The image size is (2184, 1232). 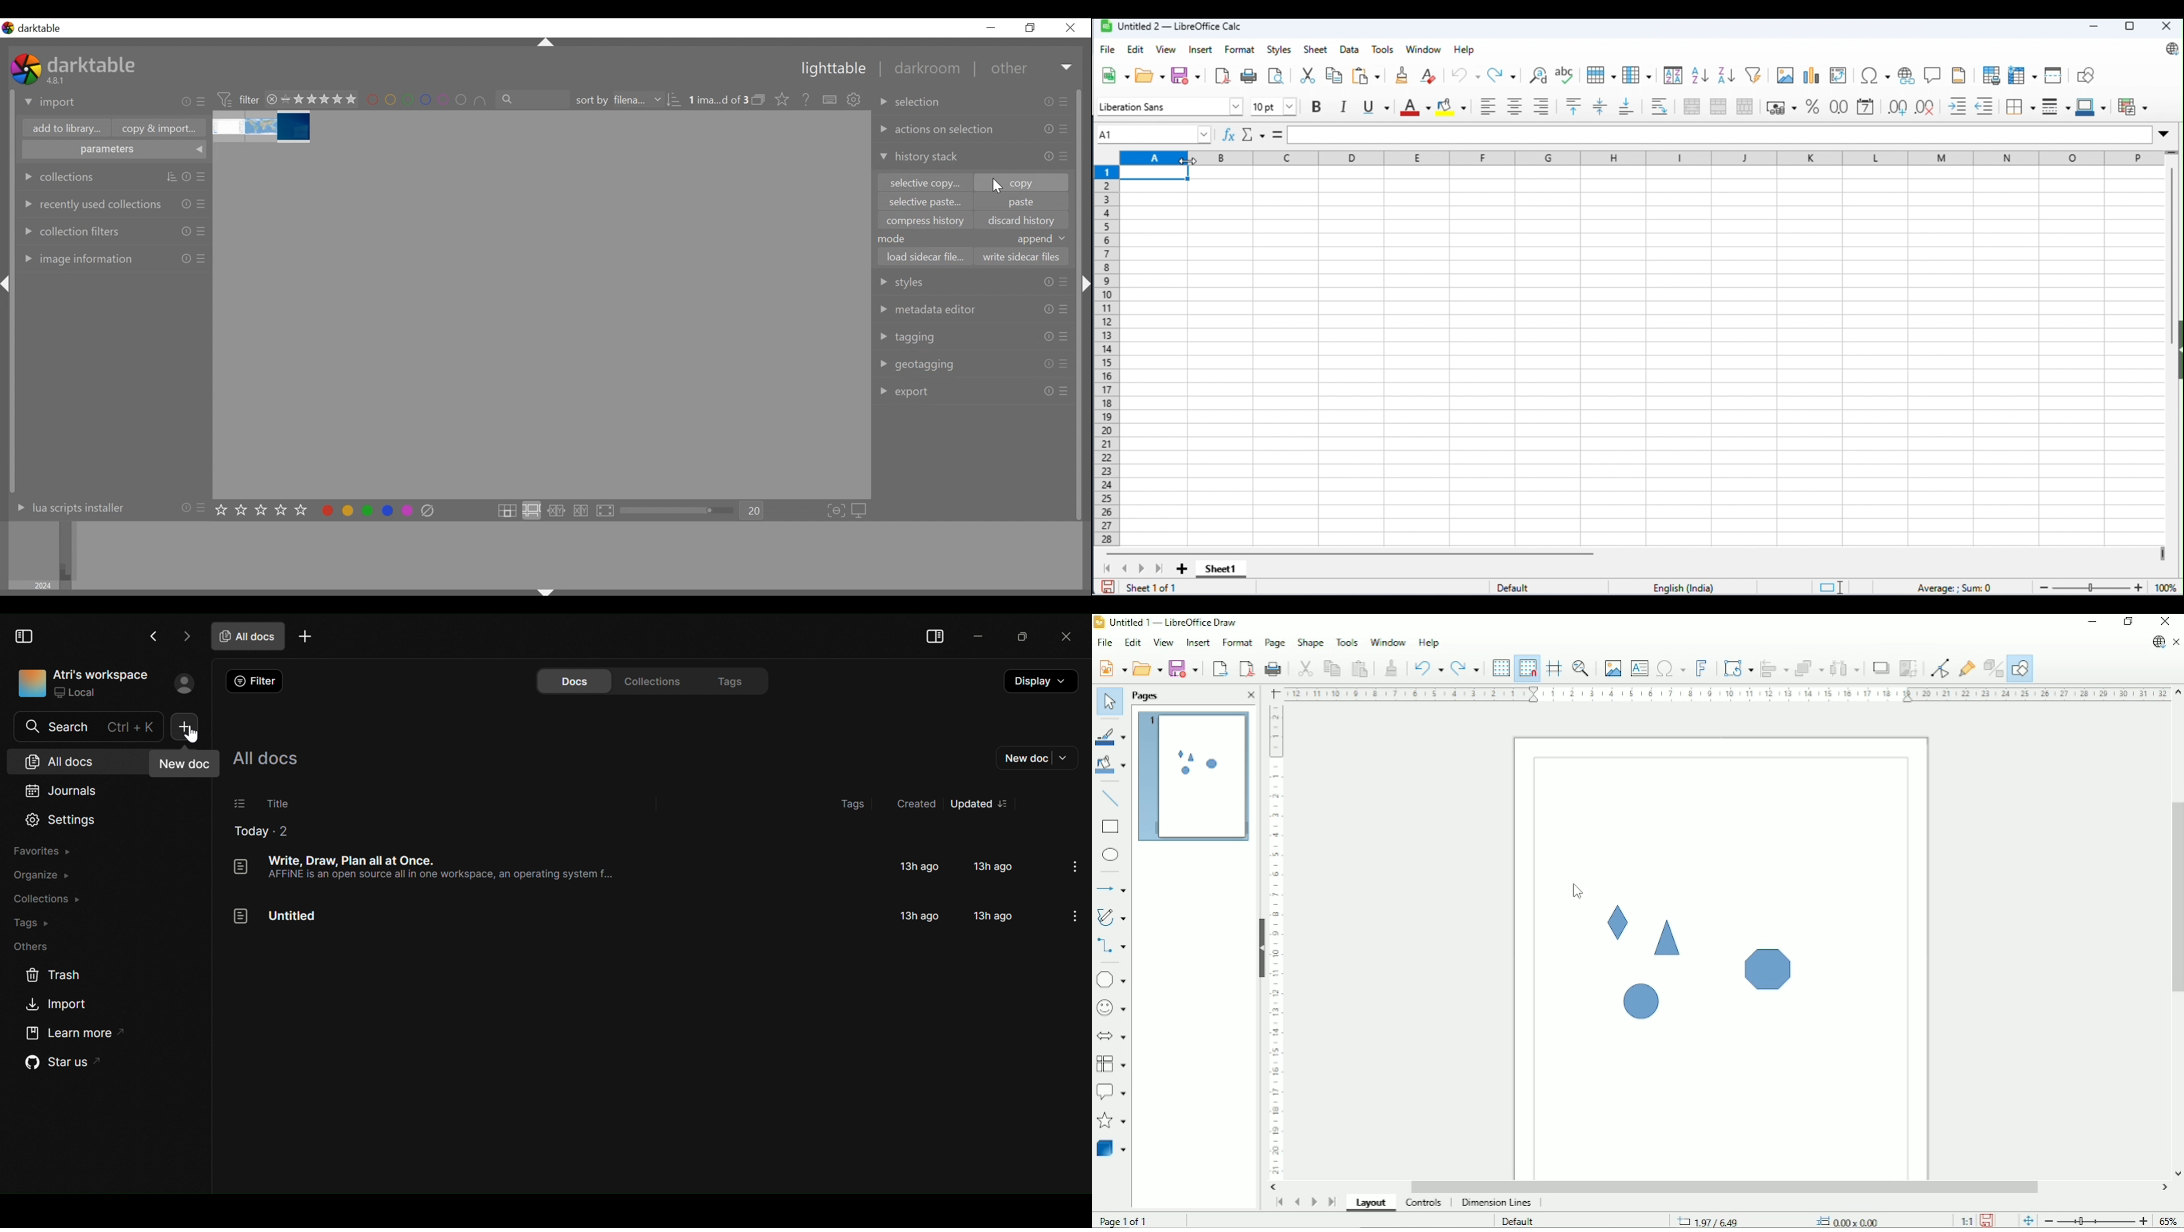 I want to click on icon, so click(x=30, y=683).